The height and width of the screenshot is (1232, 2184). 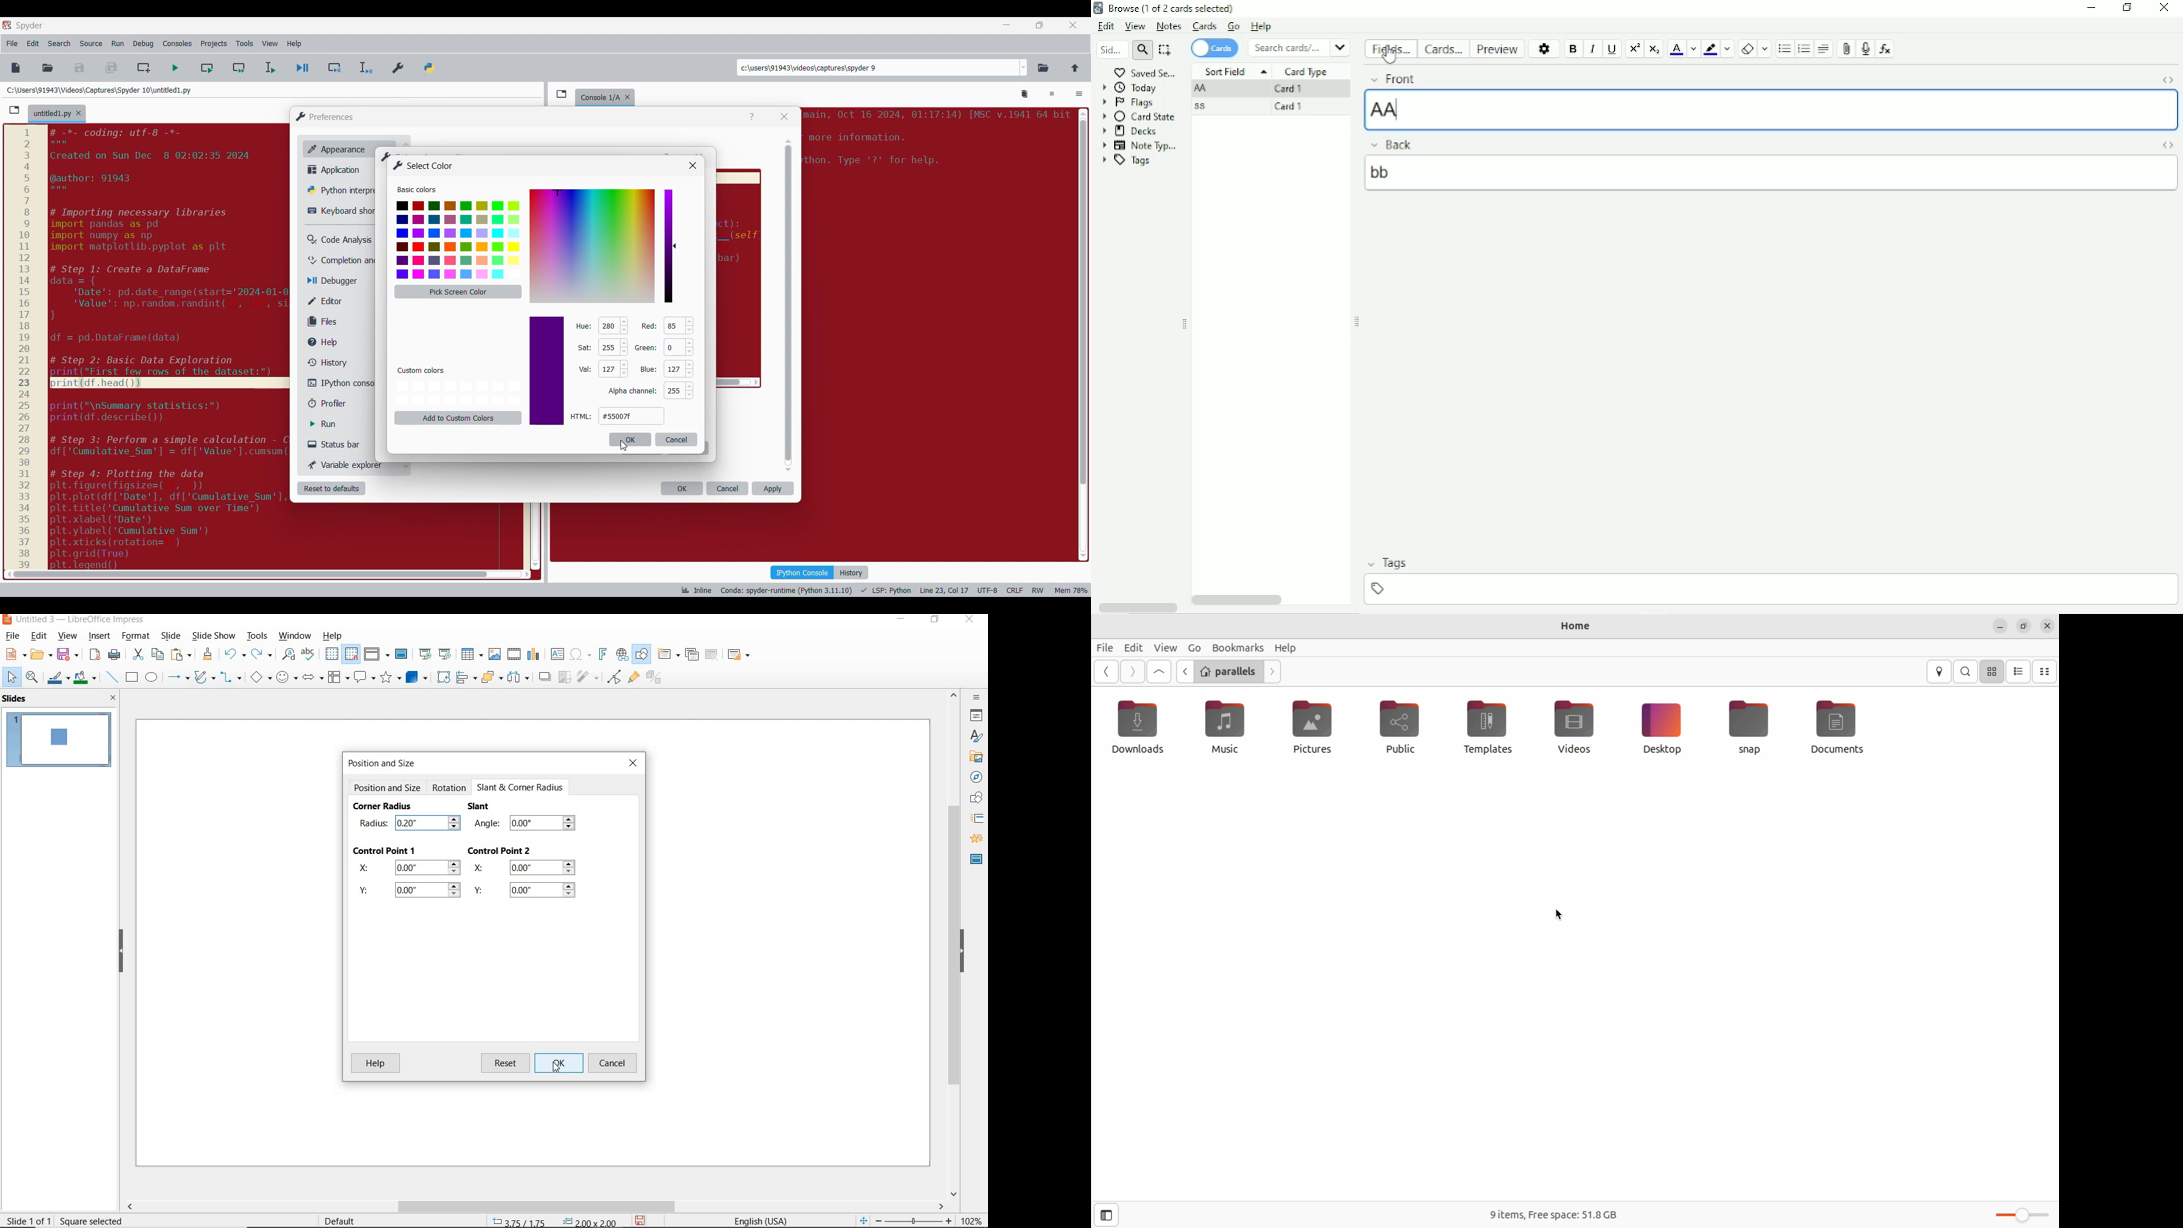 I want to click on Alignment, so click(x=1825, y=49).